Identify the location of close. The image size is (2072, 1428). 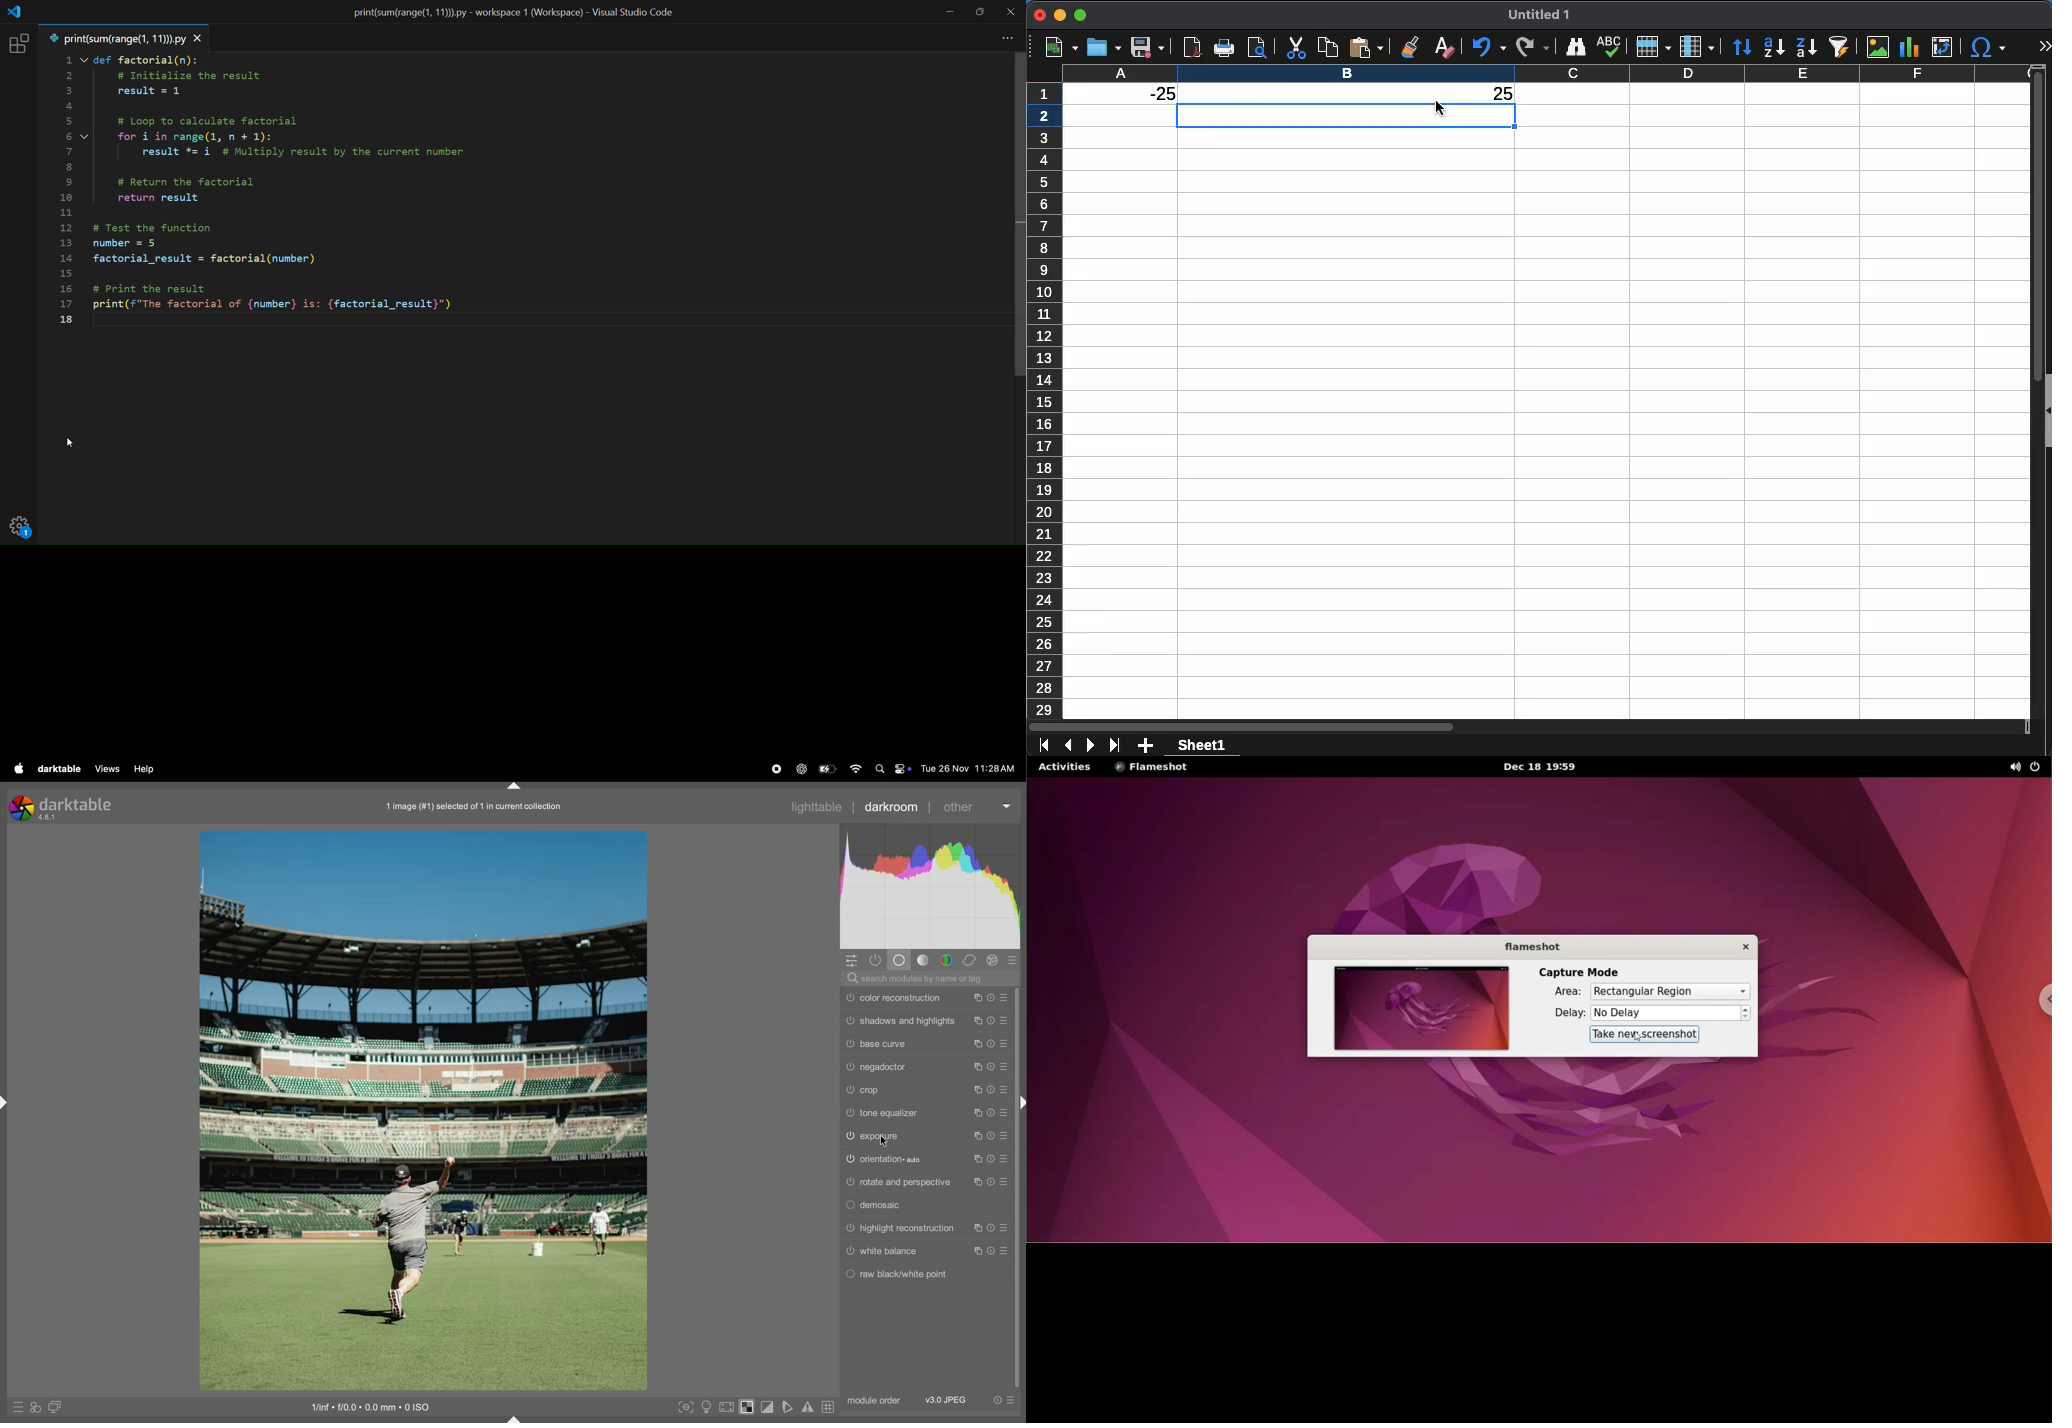
(1010, 12).